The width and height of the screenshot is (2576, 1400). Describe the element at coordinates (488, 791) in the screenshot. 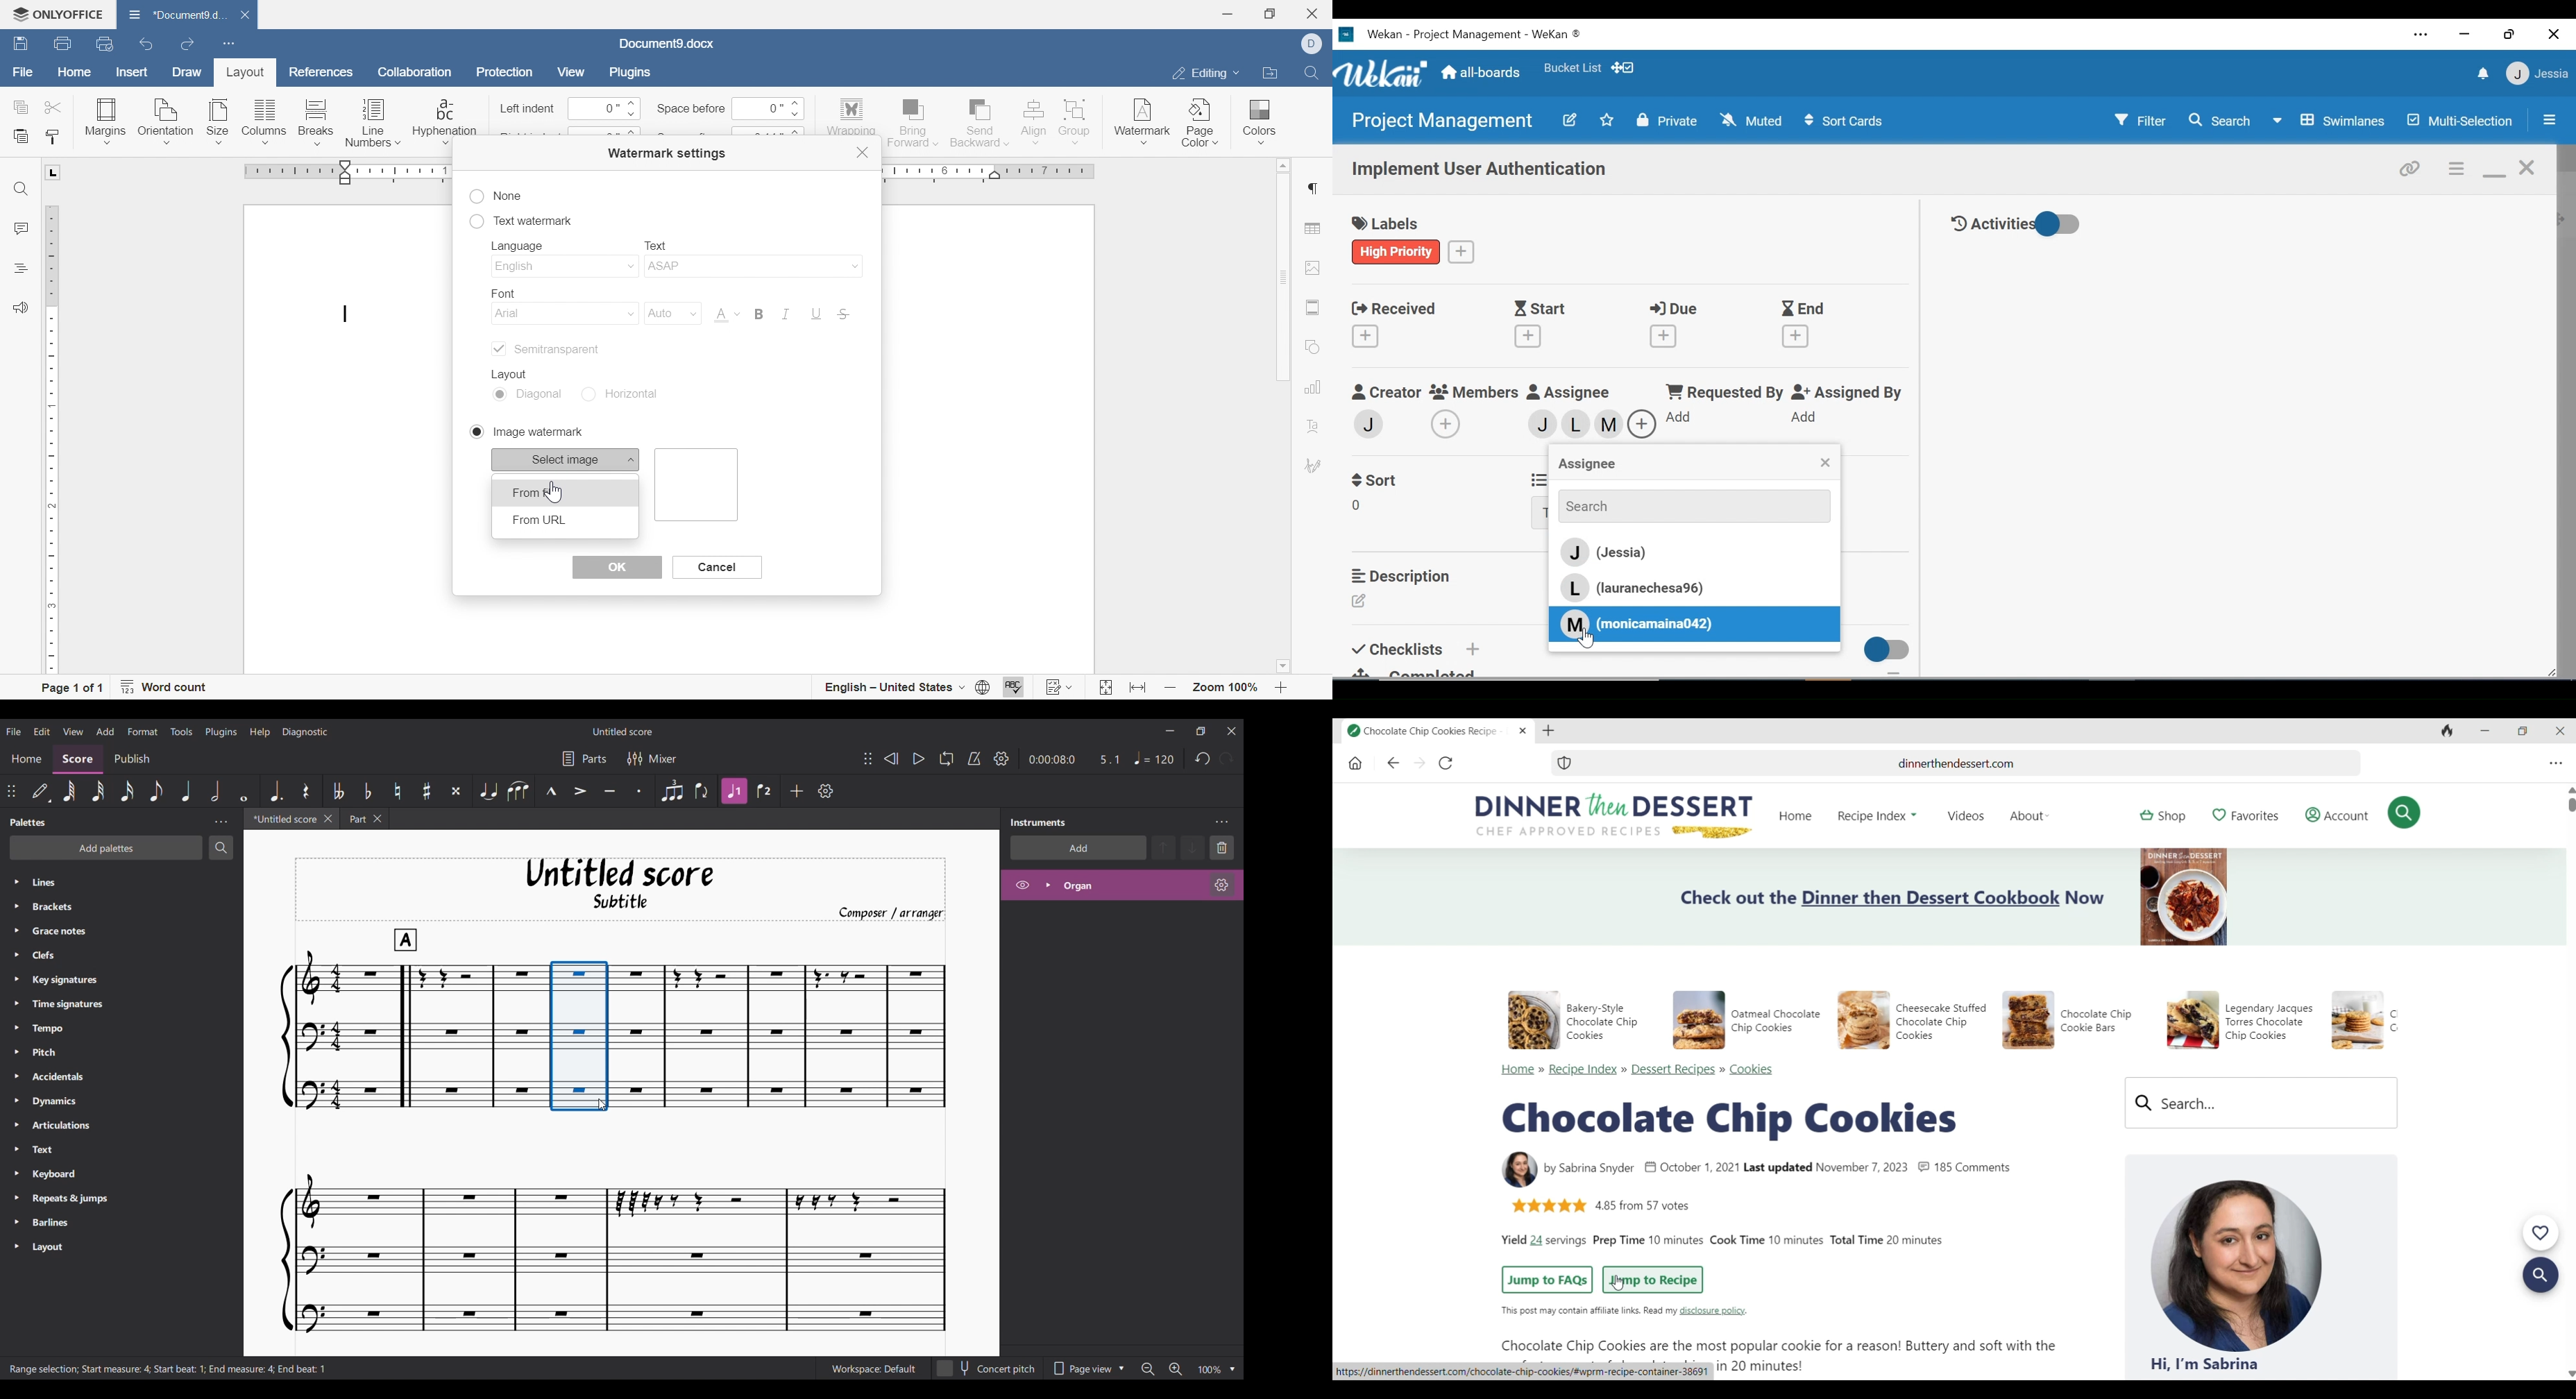

I see `Tie` at that location.